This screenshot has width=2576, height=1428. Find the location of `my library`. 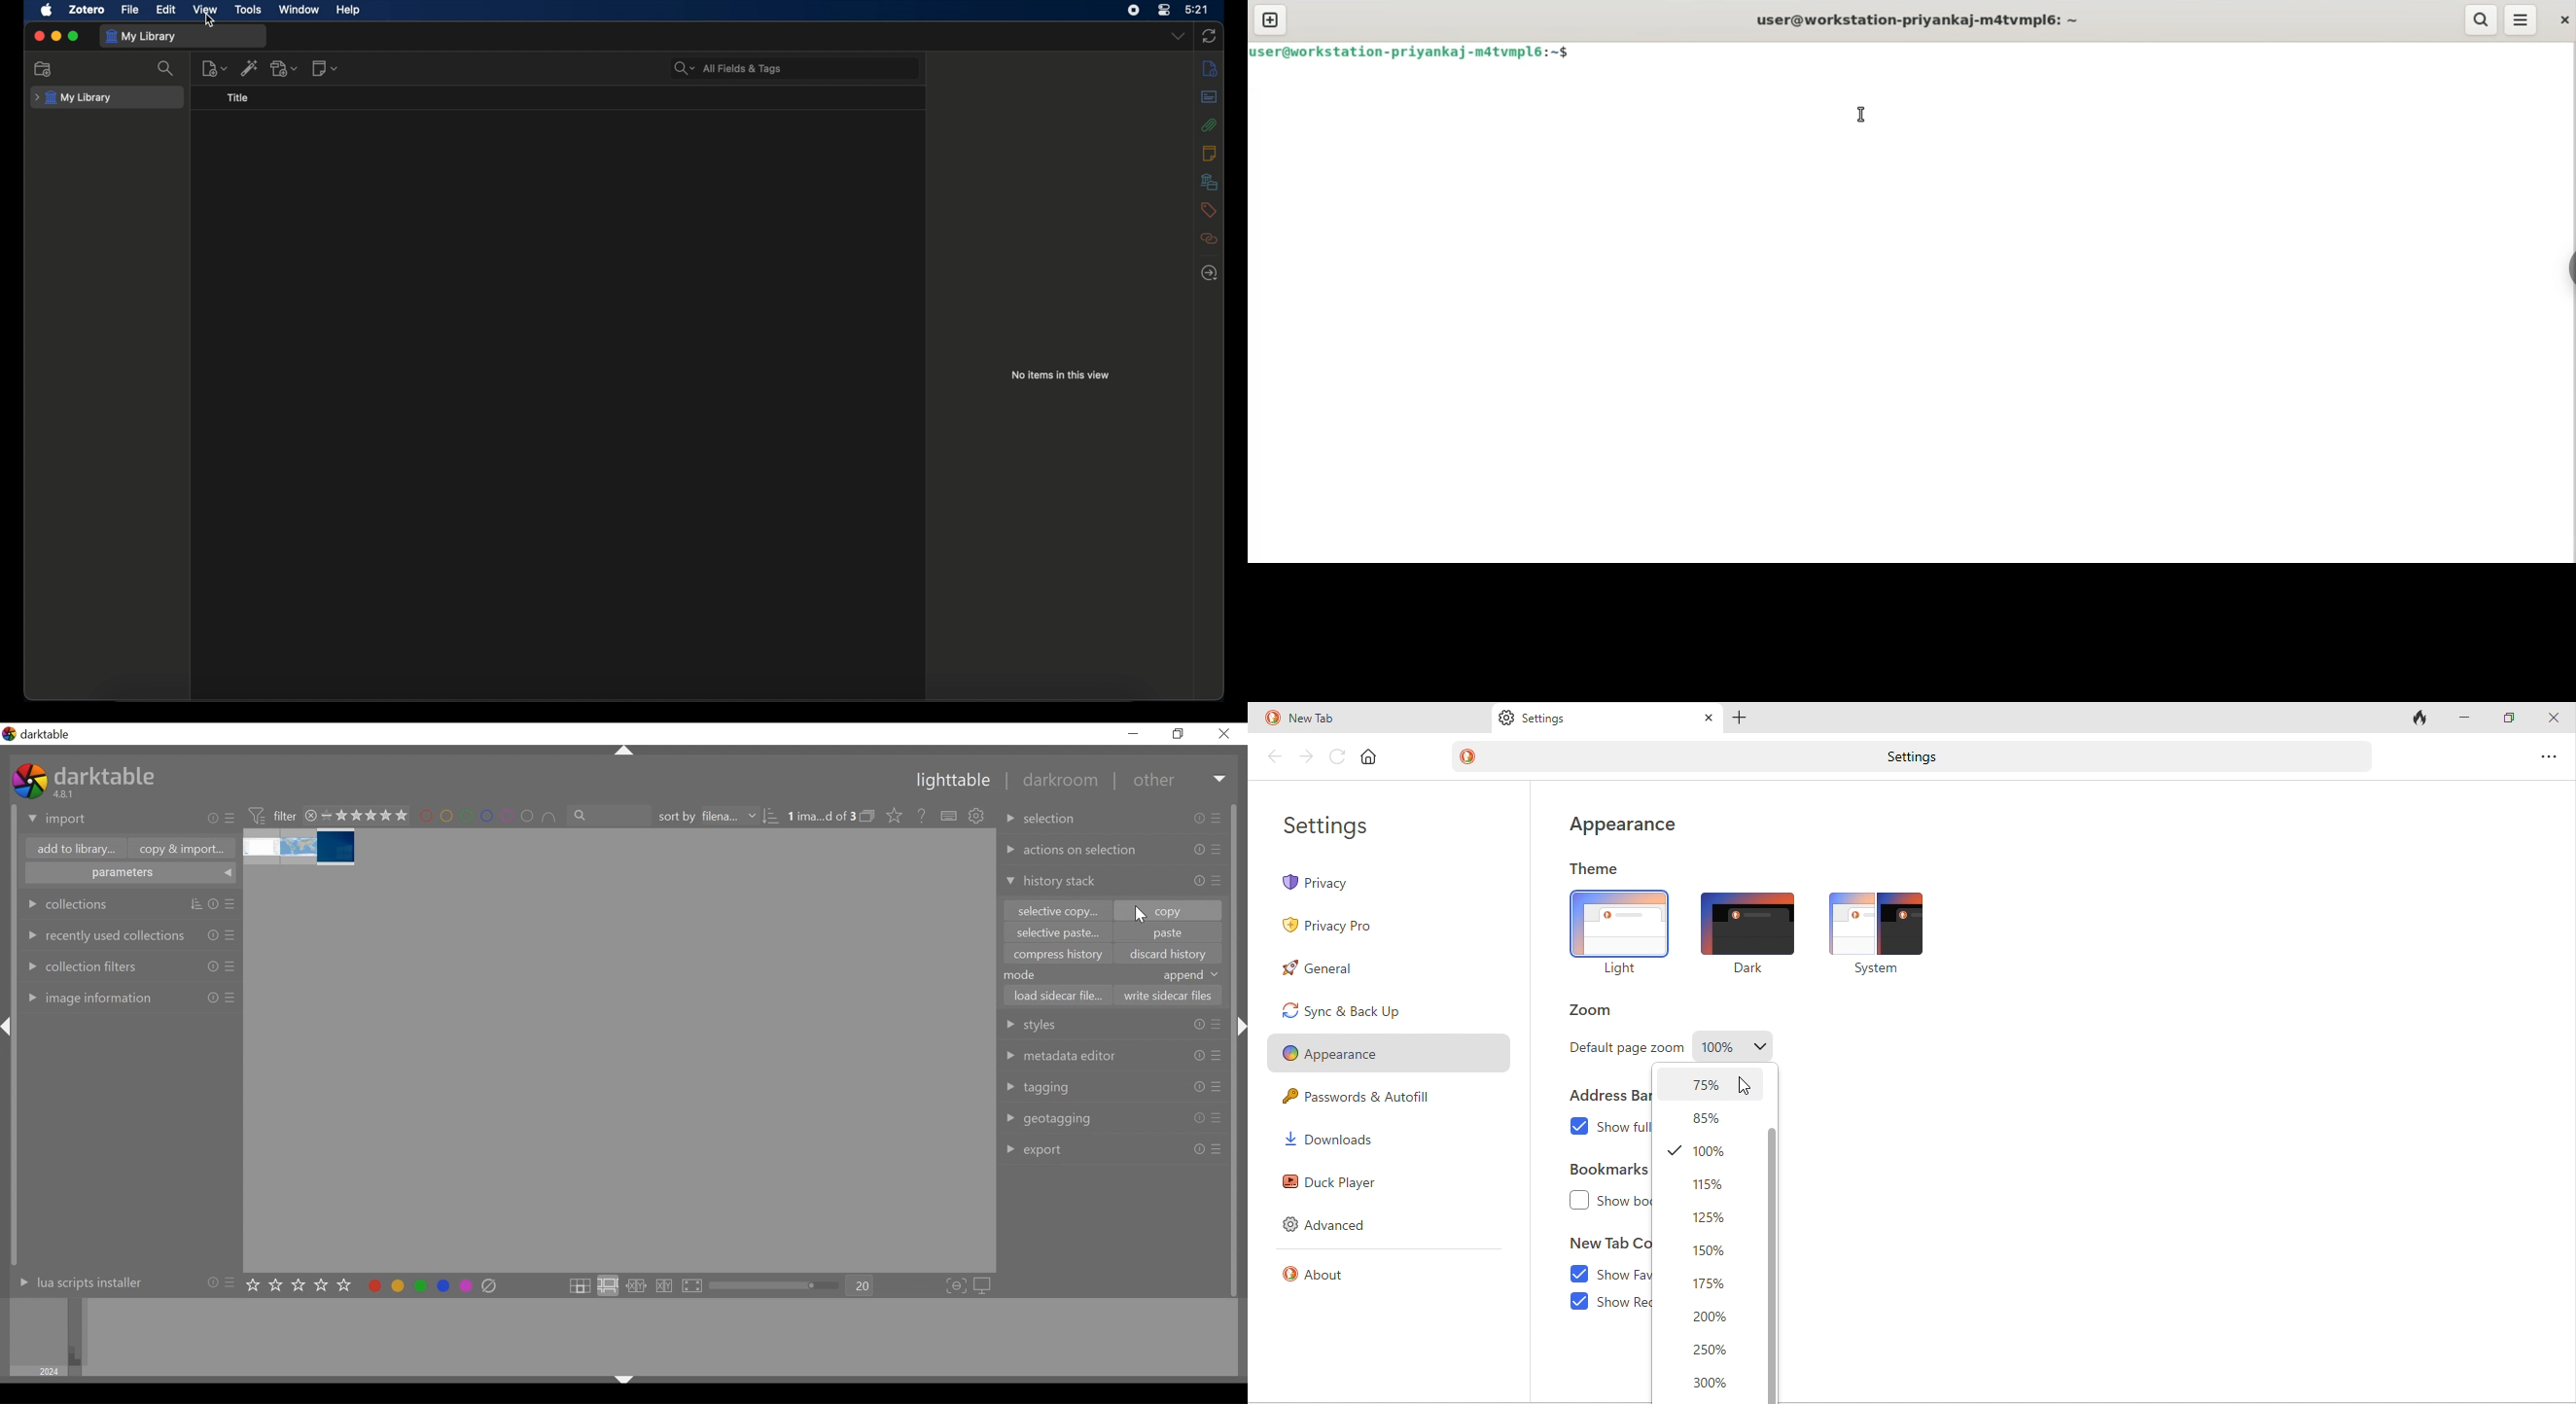

my library is located at coordinates (73, 98).